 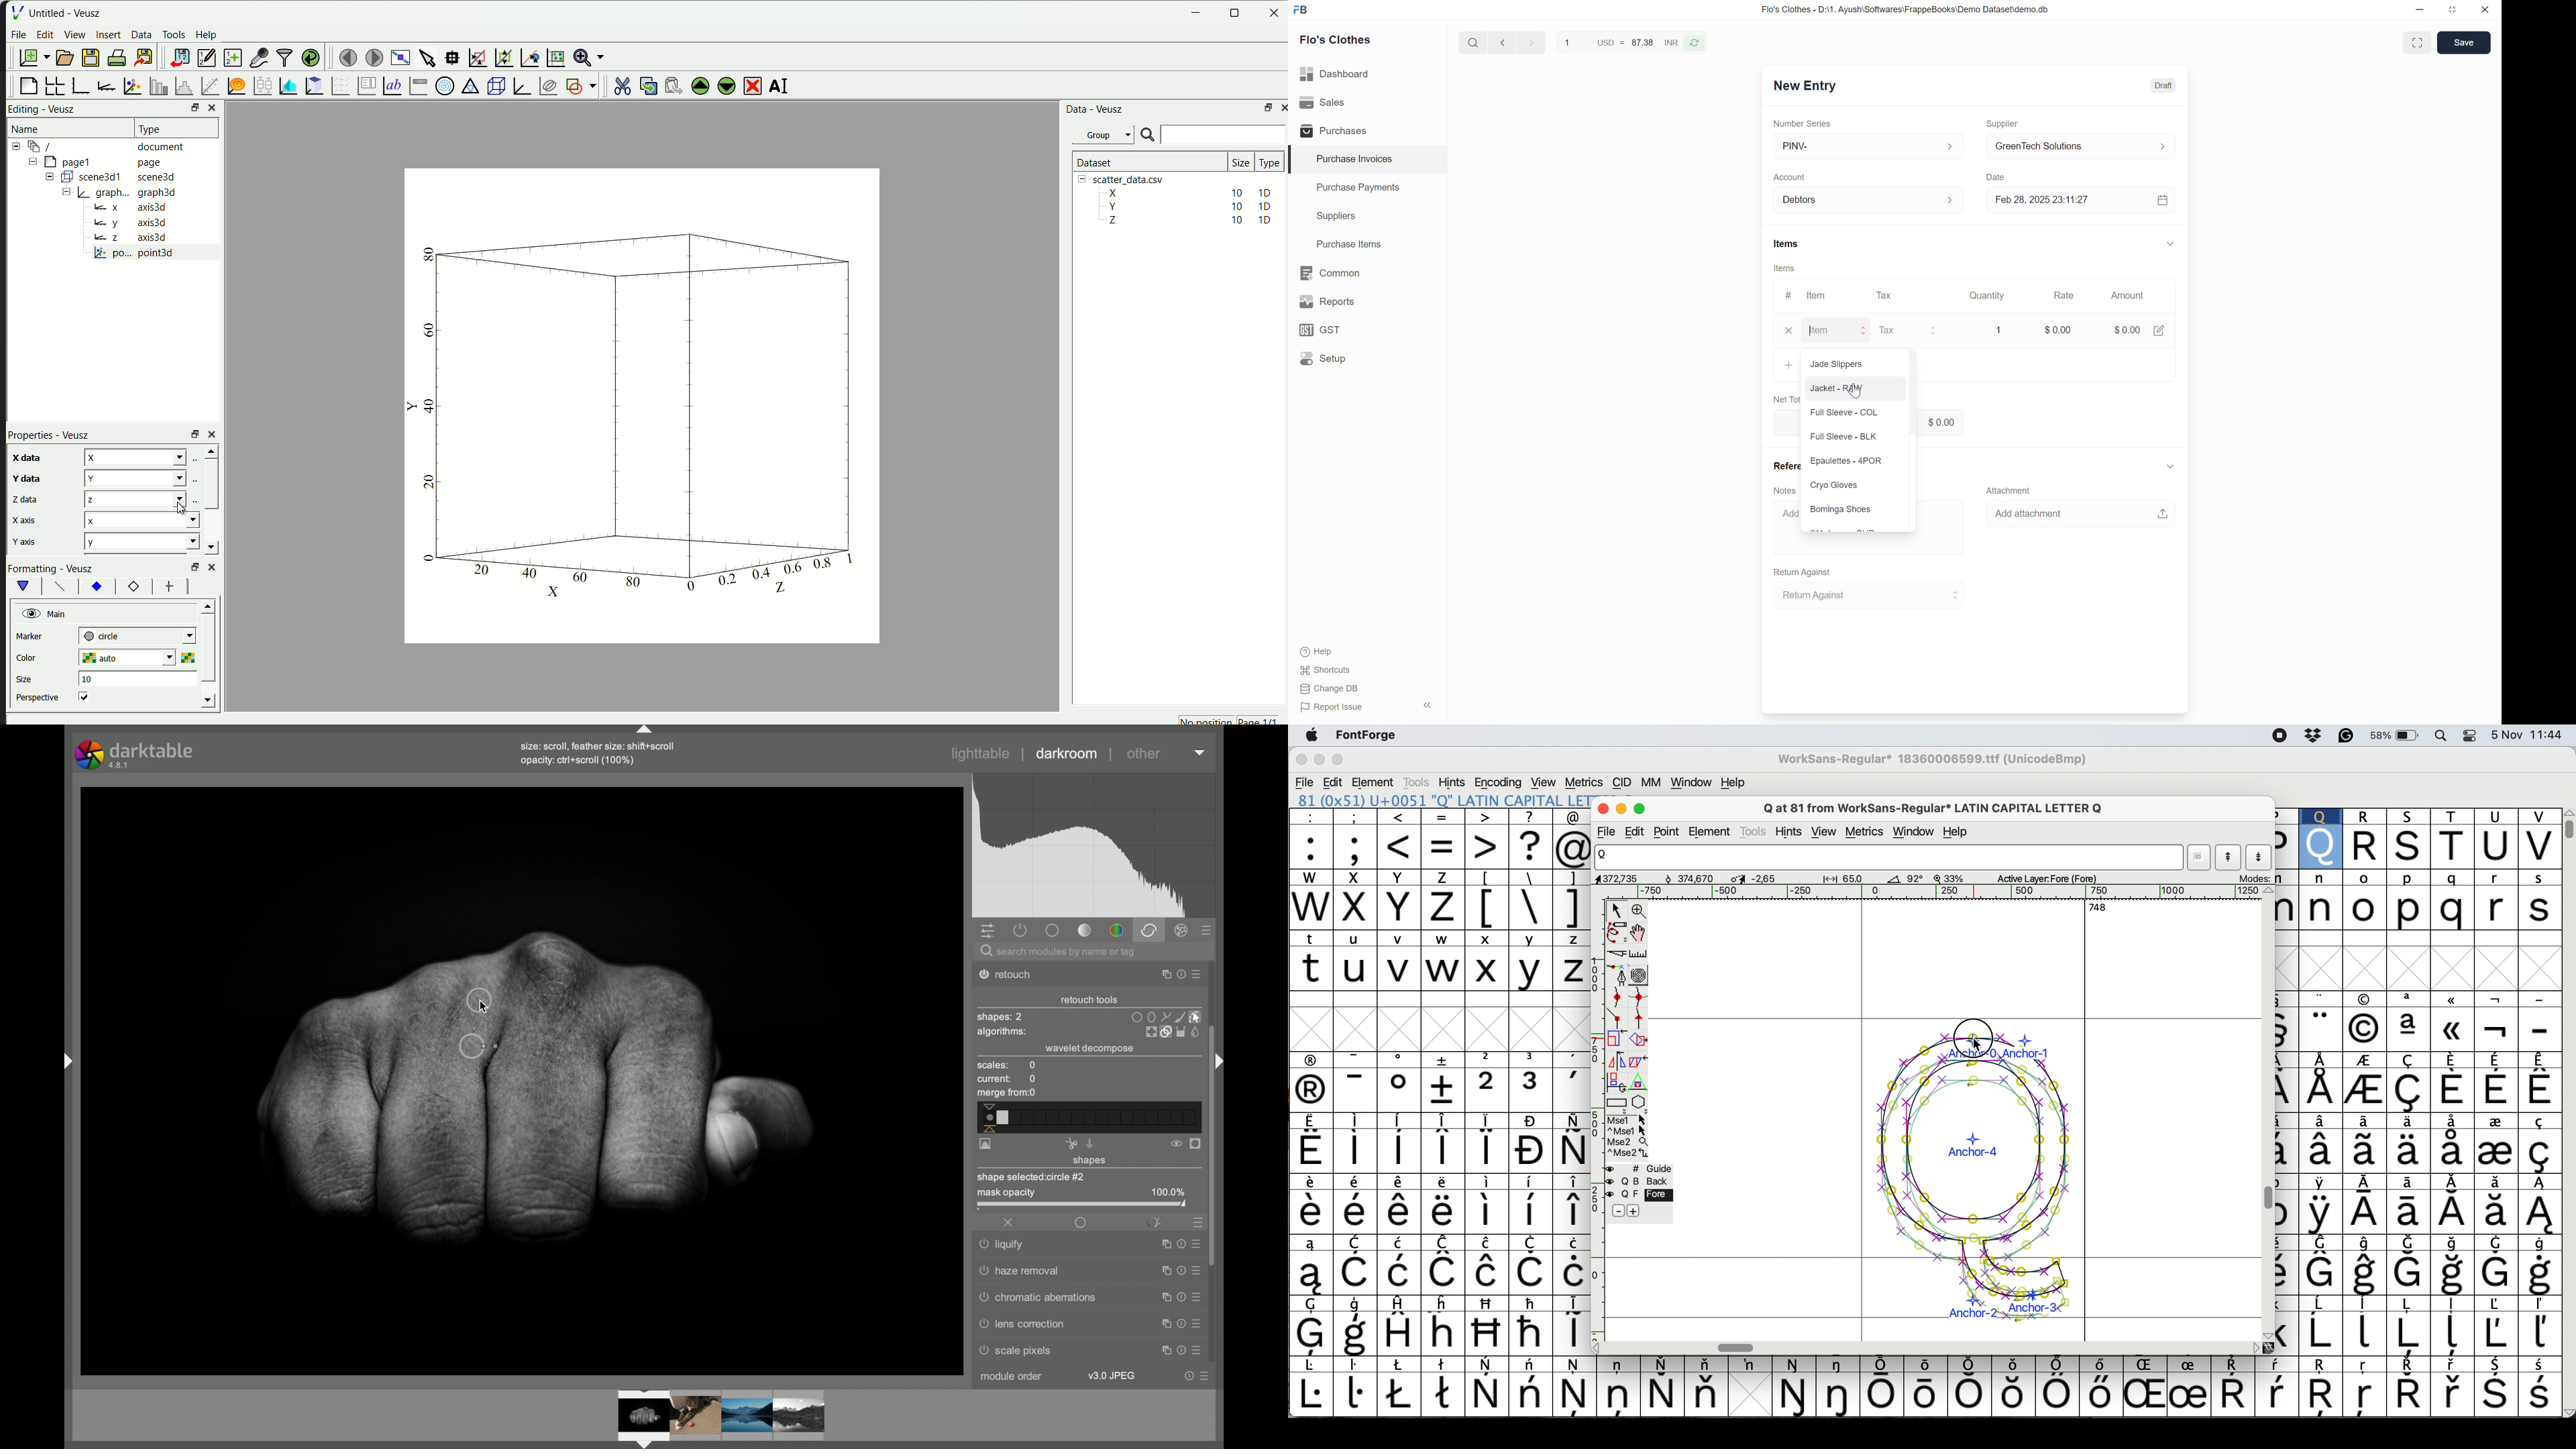 What do you see at coordinates (1300, 10) in the screenshot?
I see `Frappe Books logo` at bounding box center [1300, 10].